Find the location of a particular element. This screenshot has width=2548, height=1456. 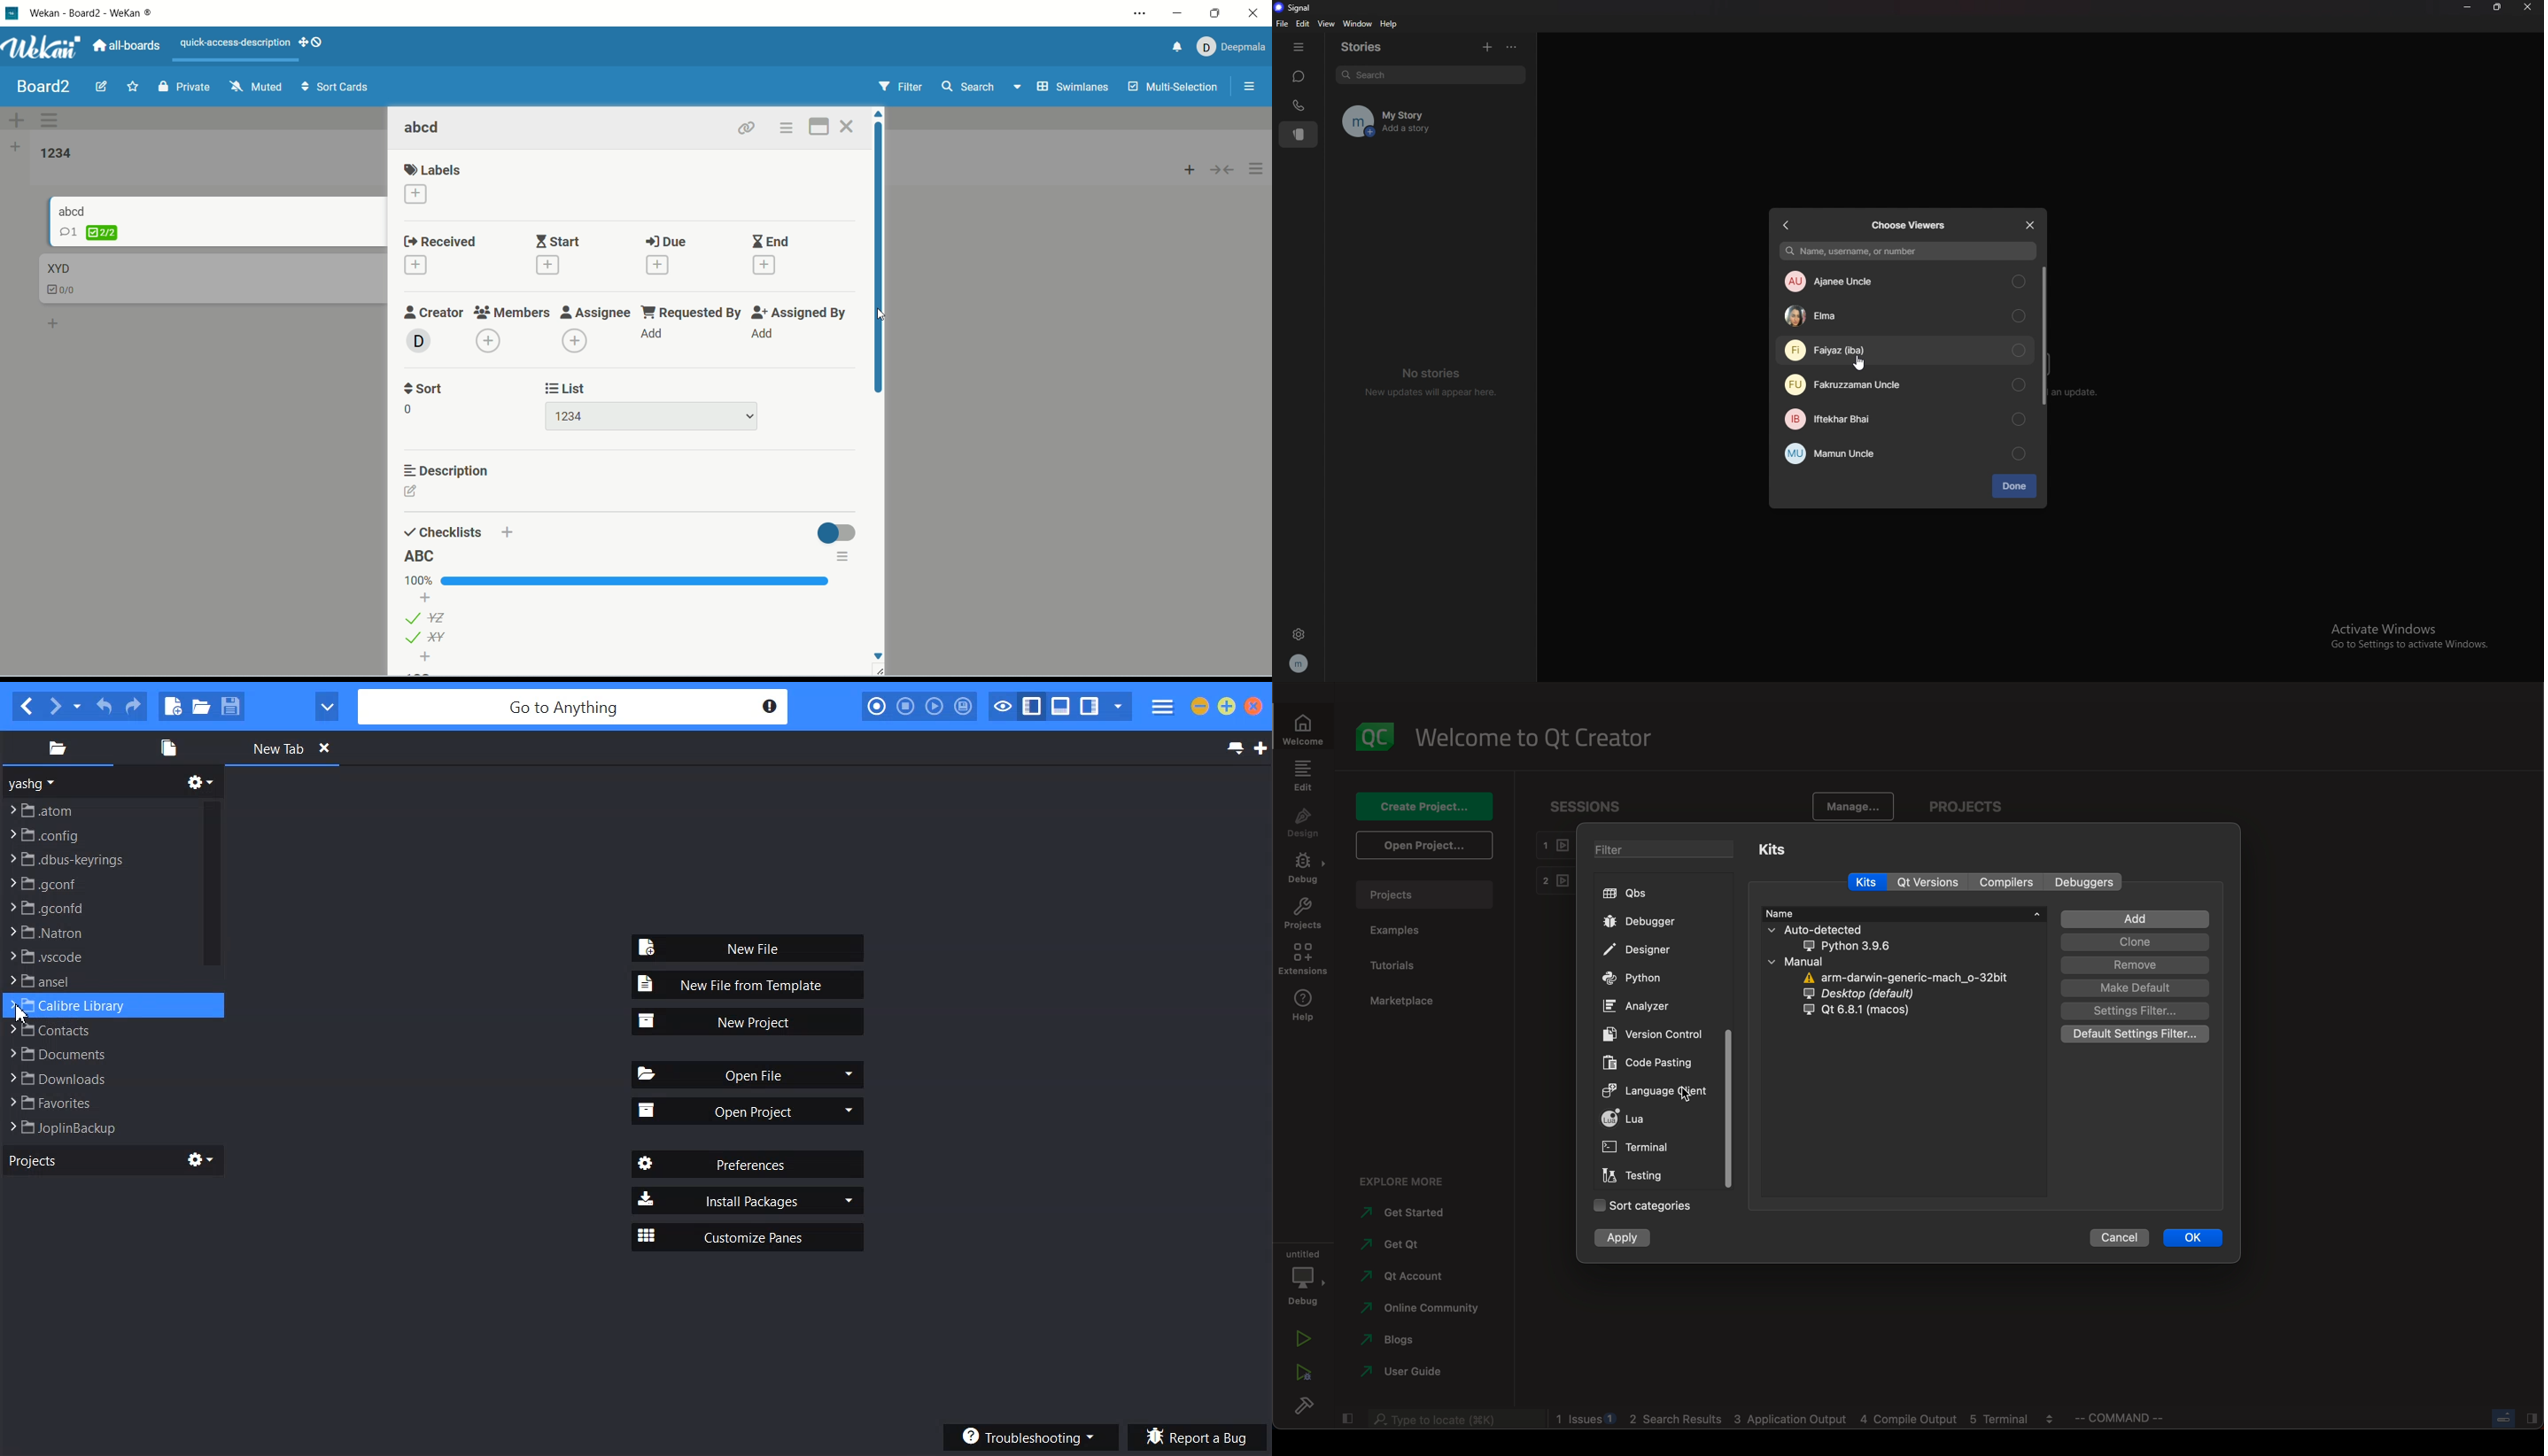

sessions is located at coordinates (1586, 810).